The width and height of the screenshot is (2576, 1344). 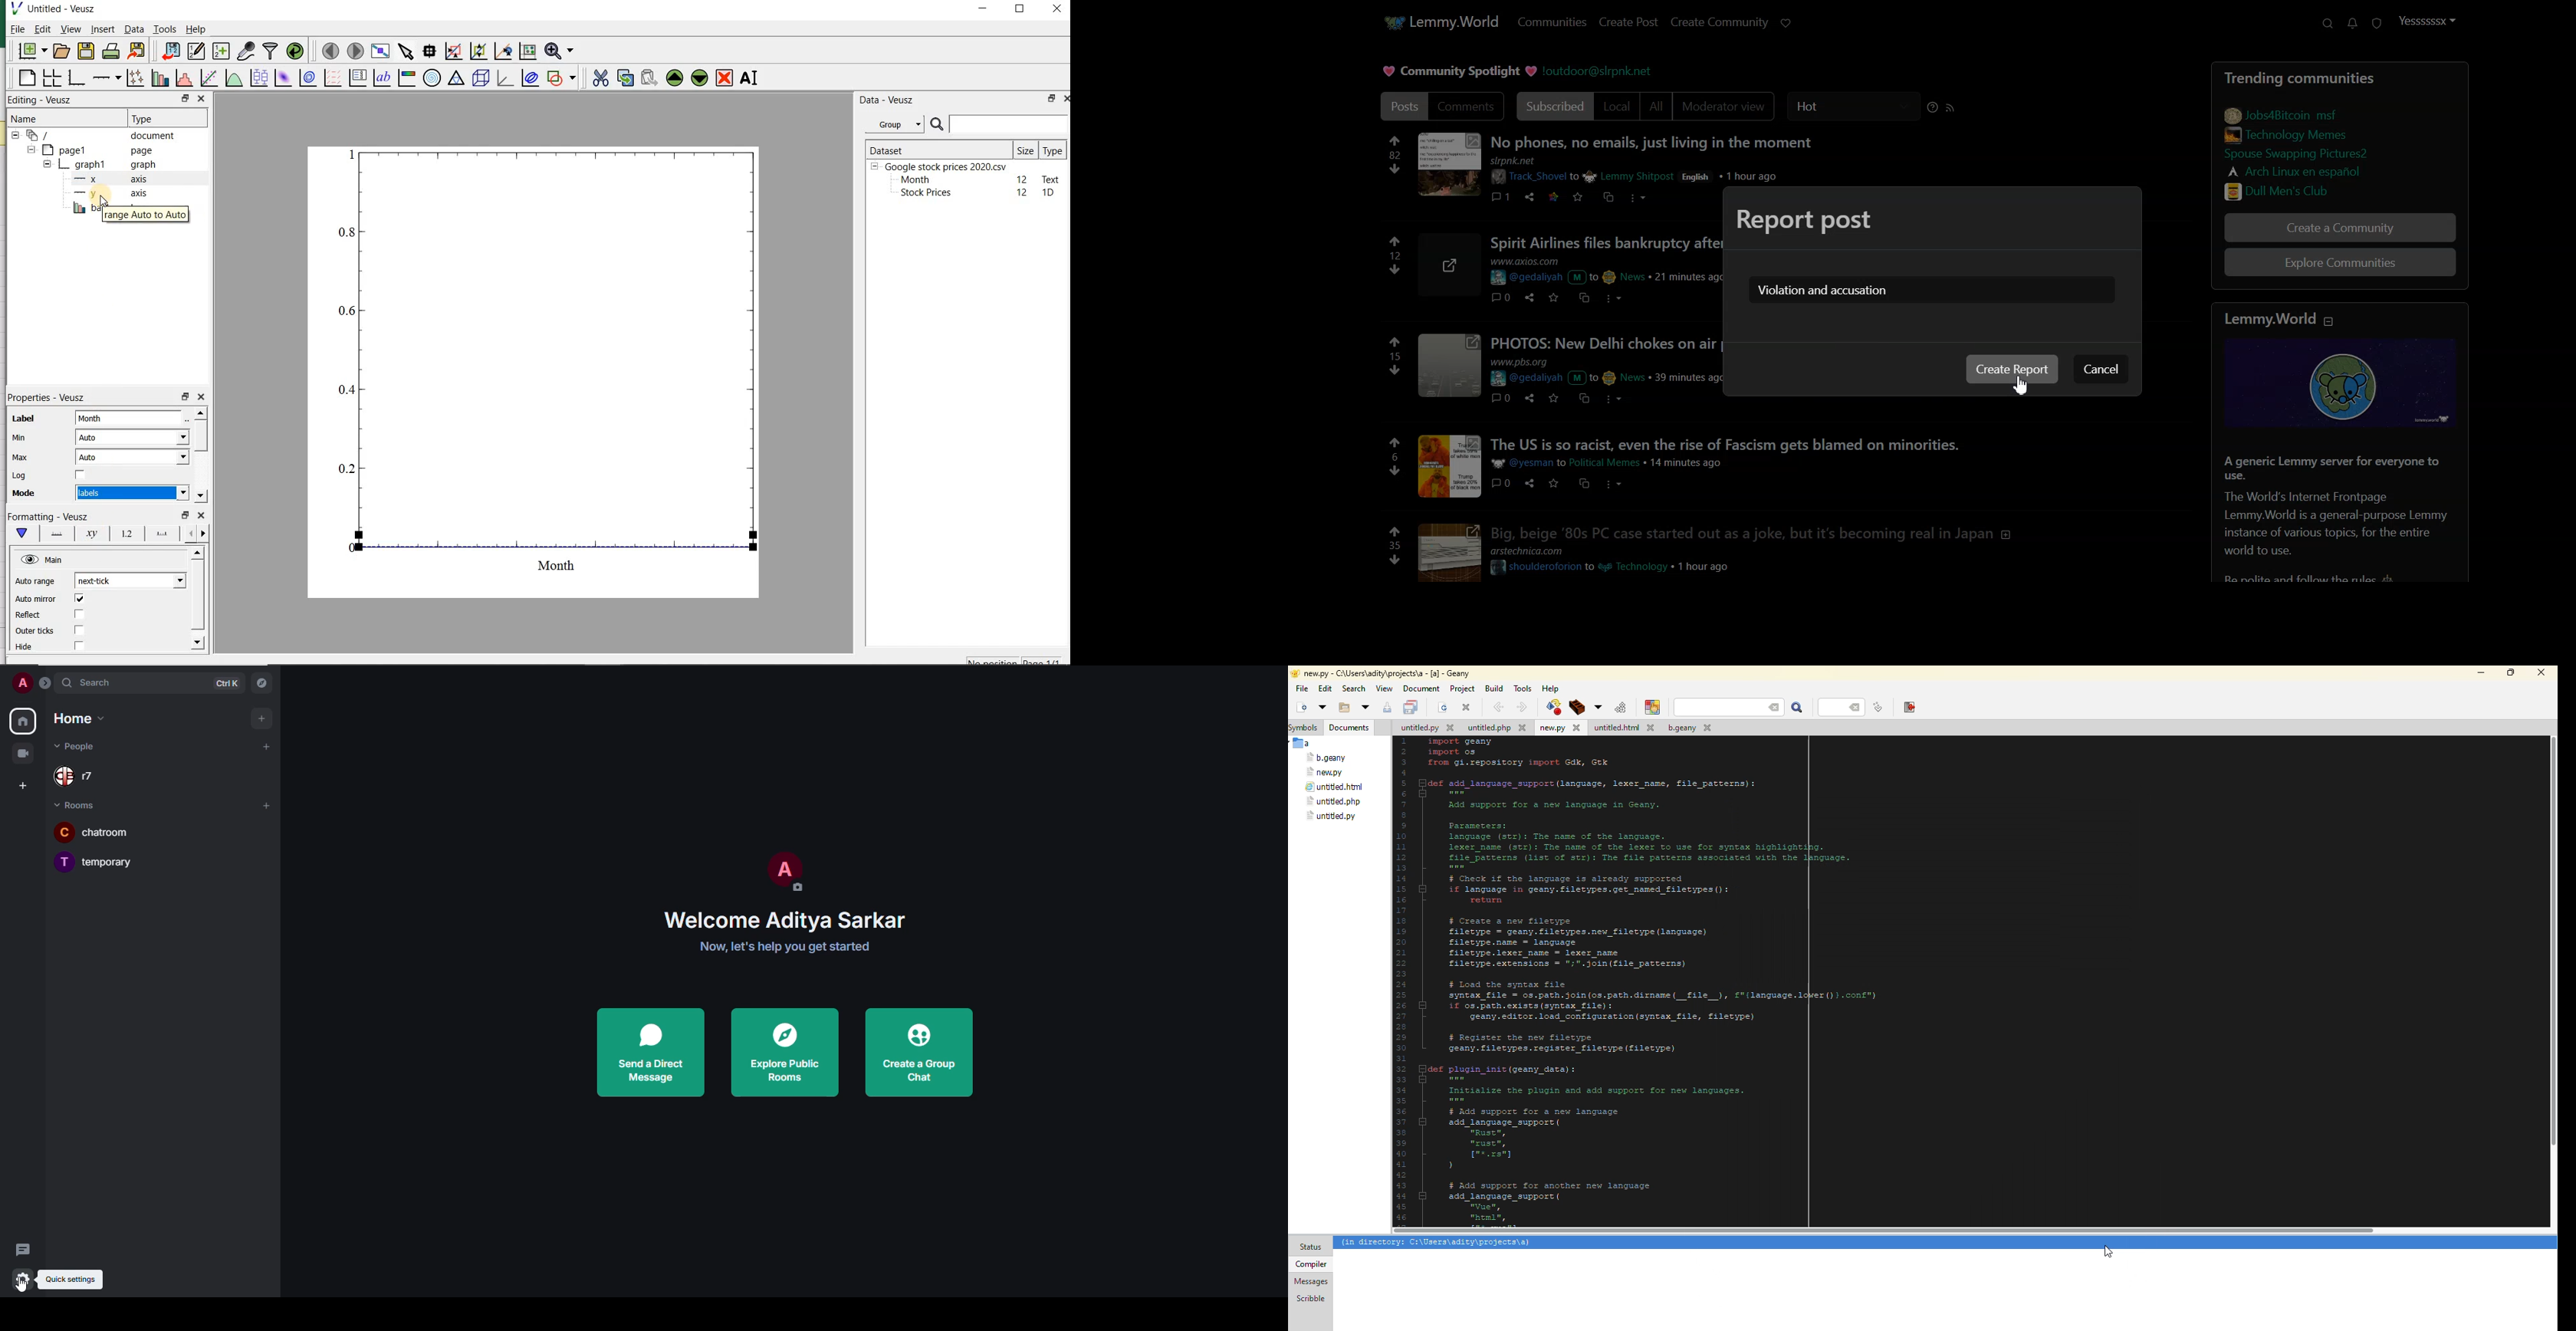 What do you see at coordinates (21, 786) in the screenshot?
I see `create space` at bounding box center [21, 786].